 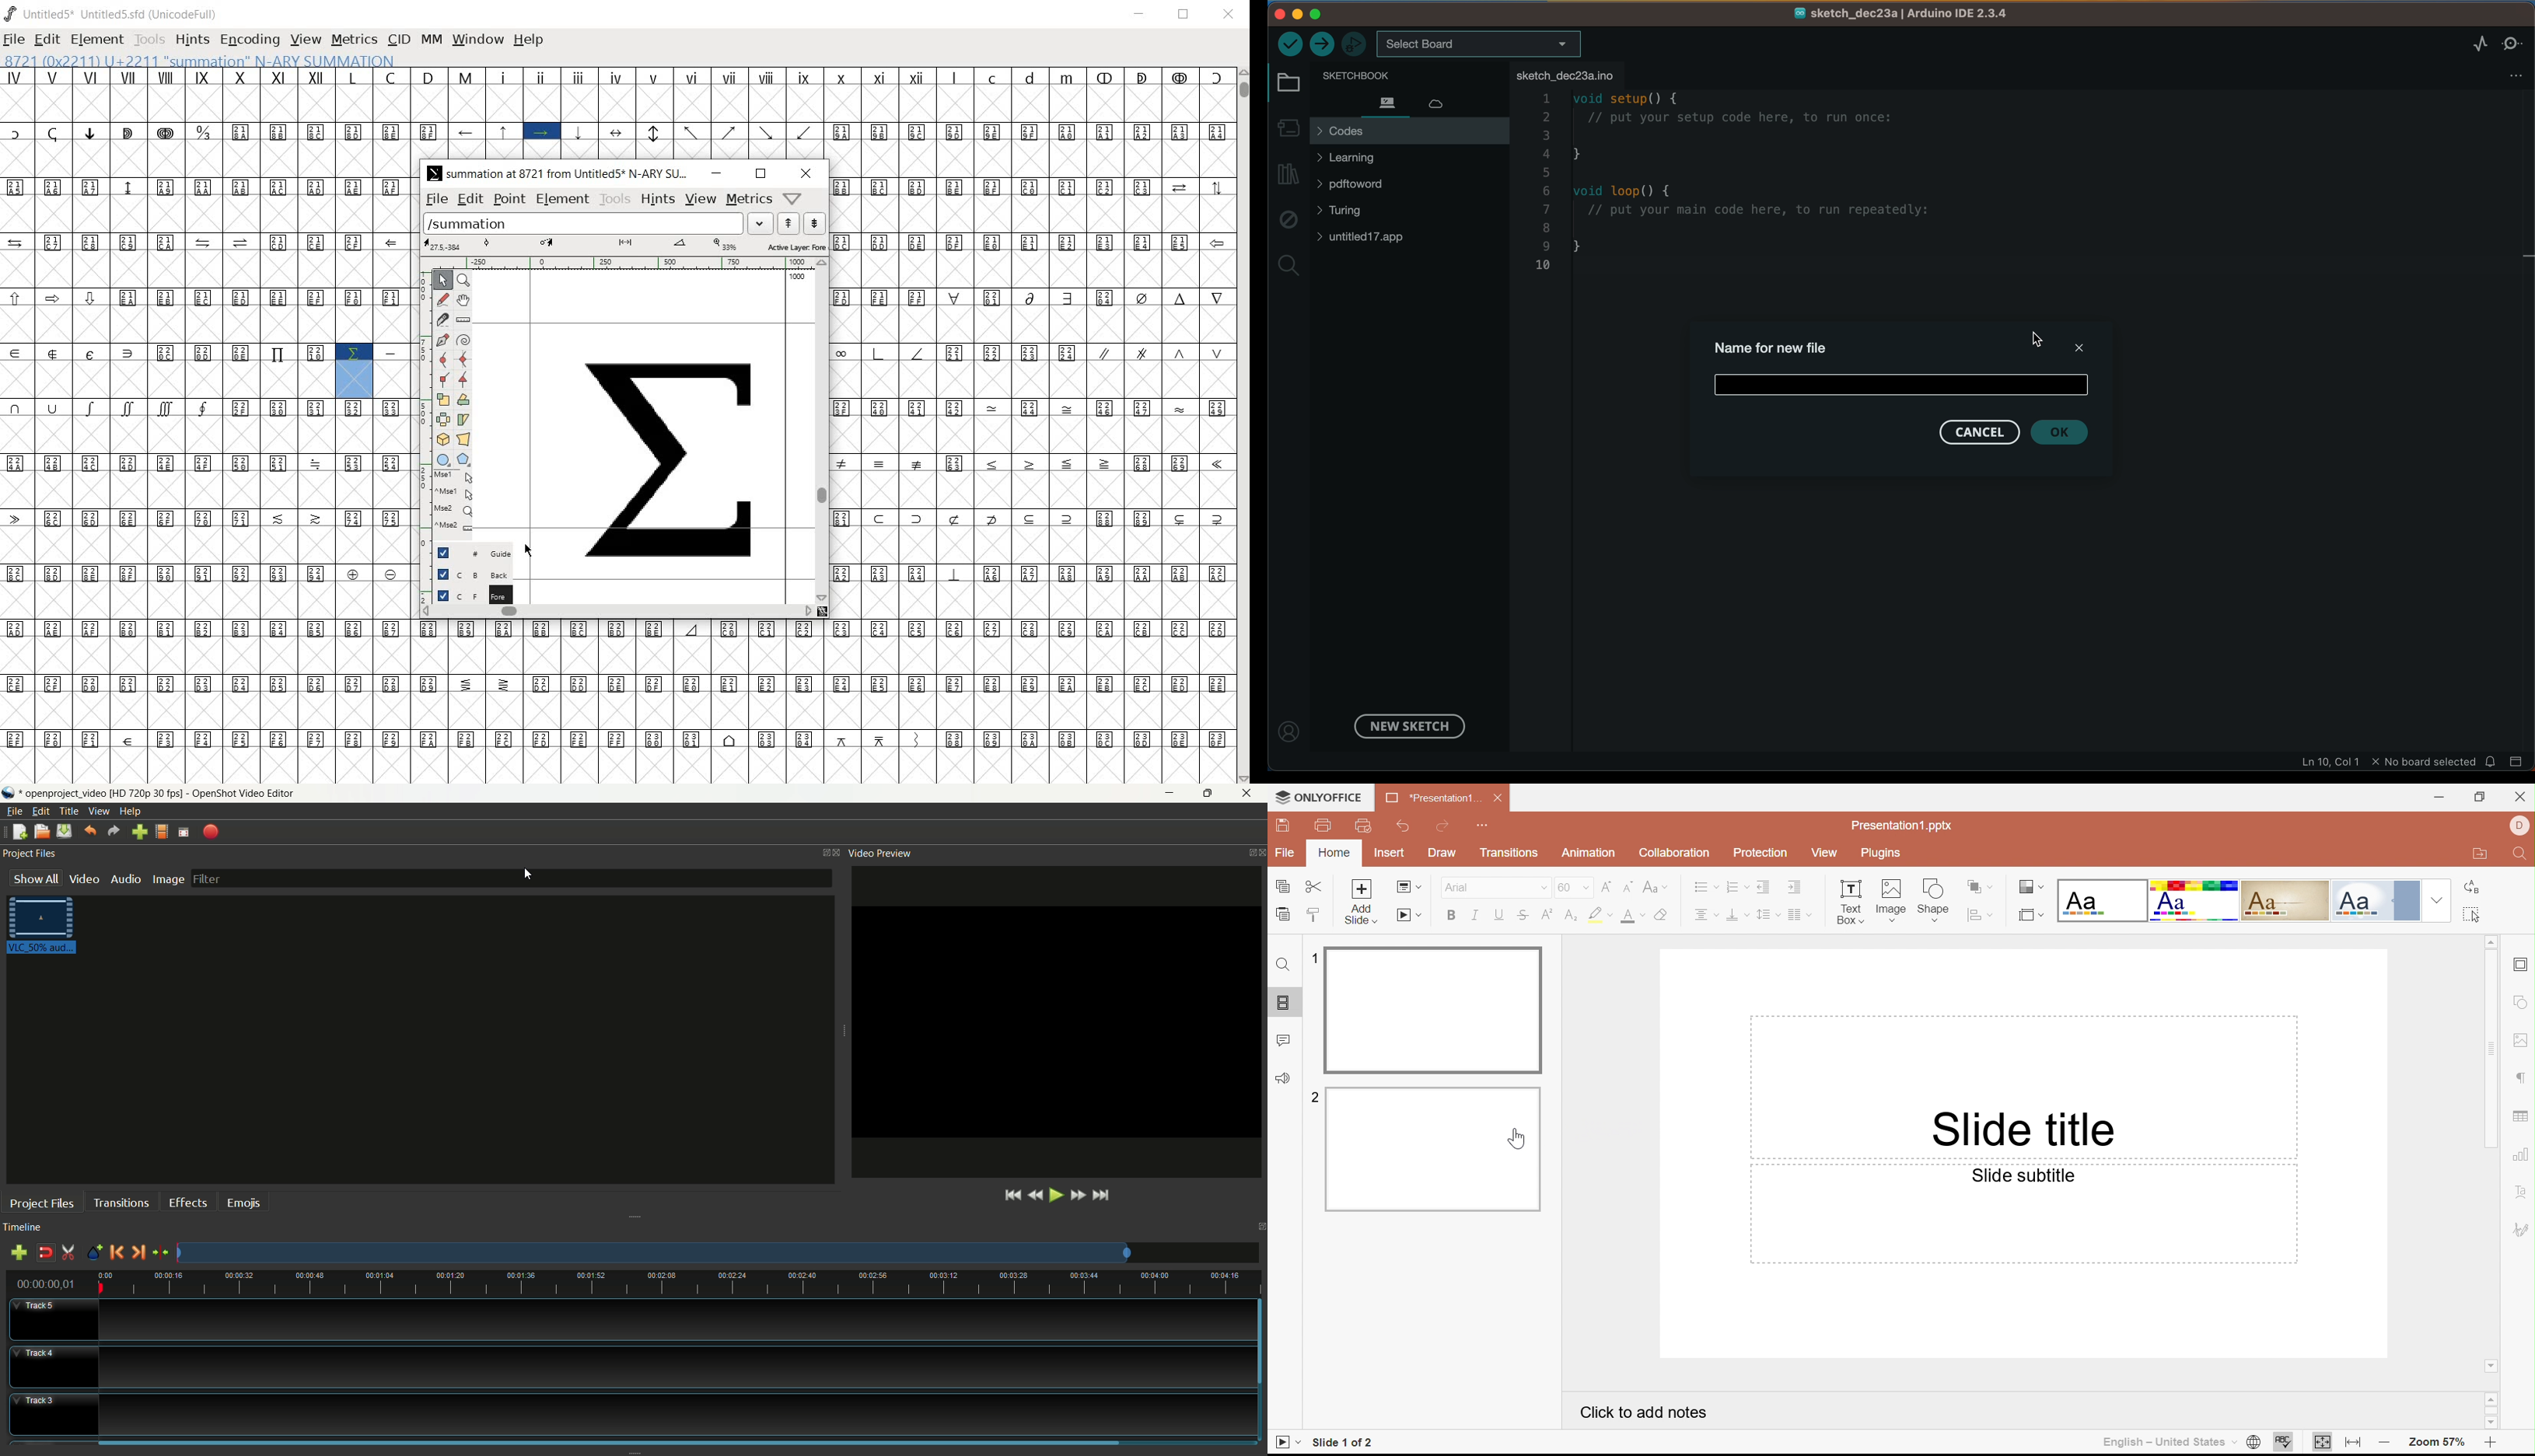 I want to click on Increment font size, so click(x=1606, y=887).